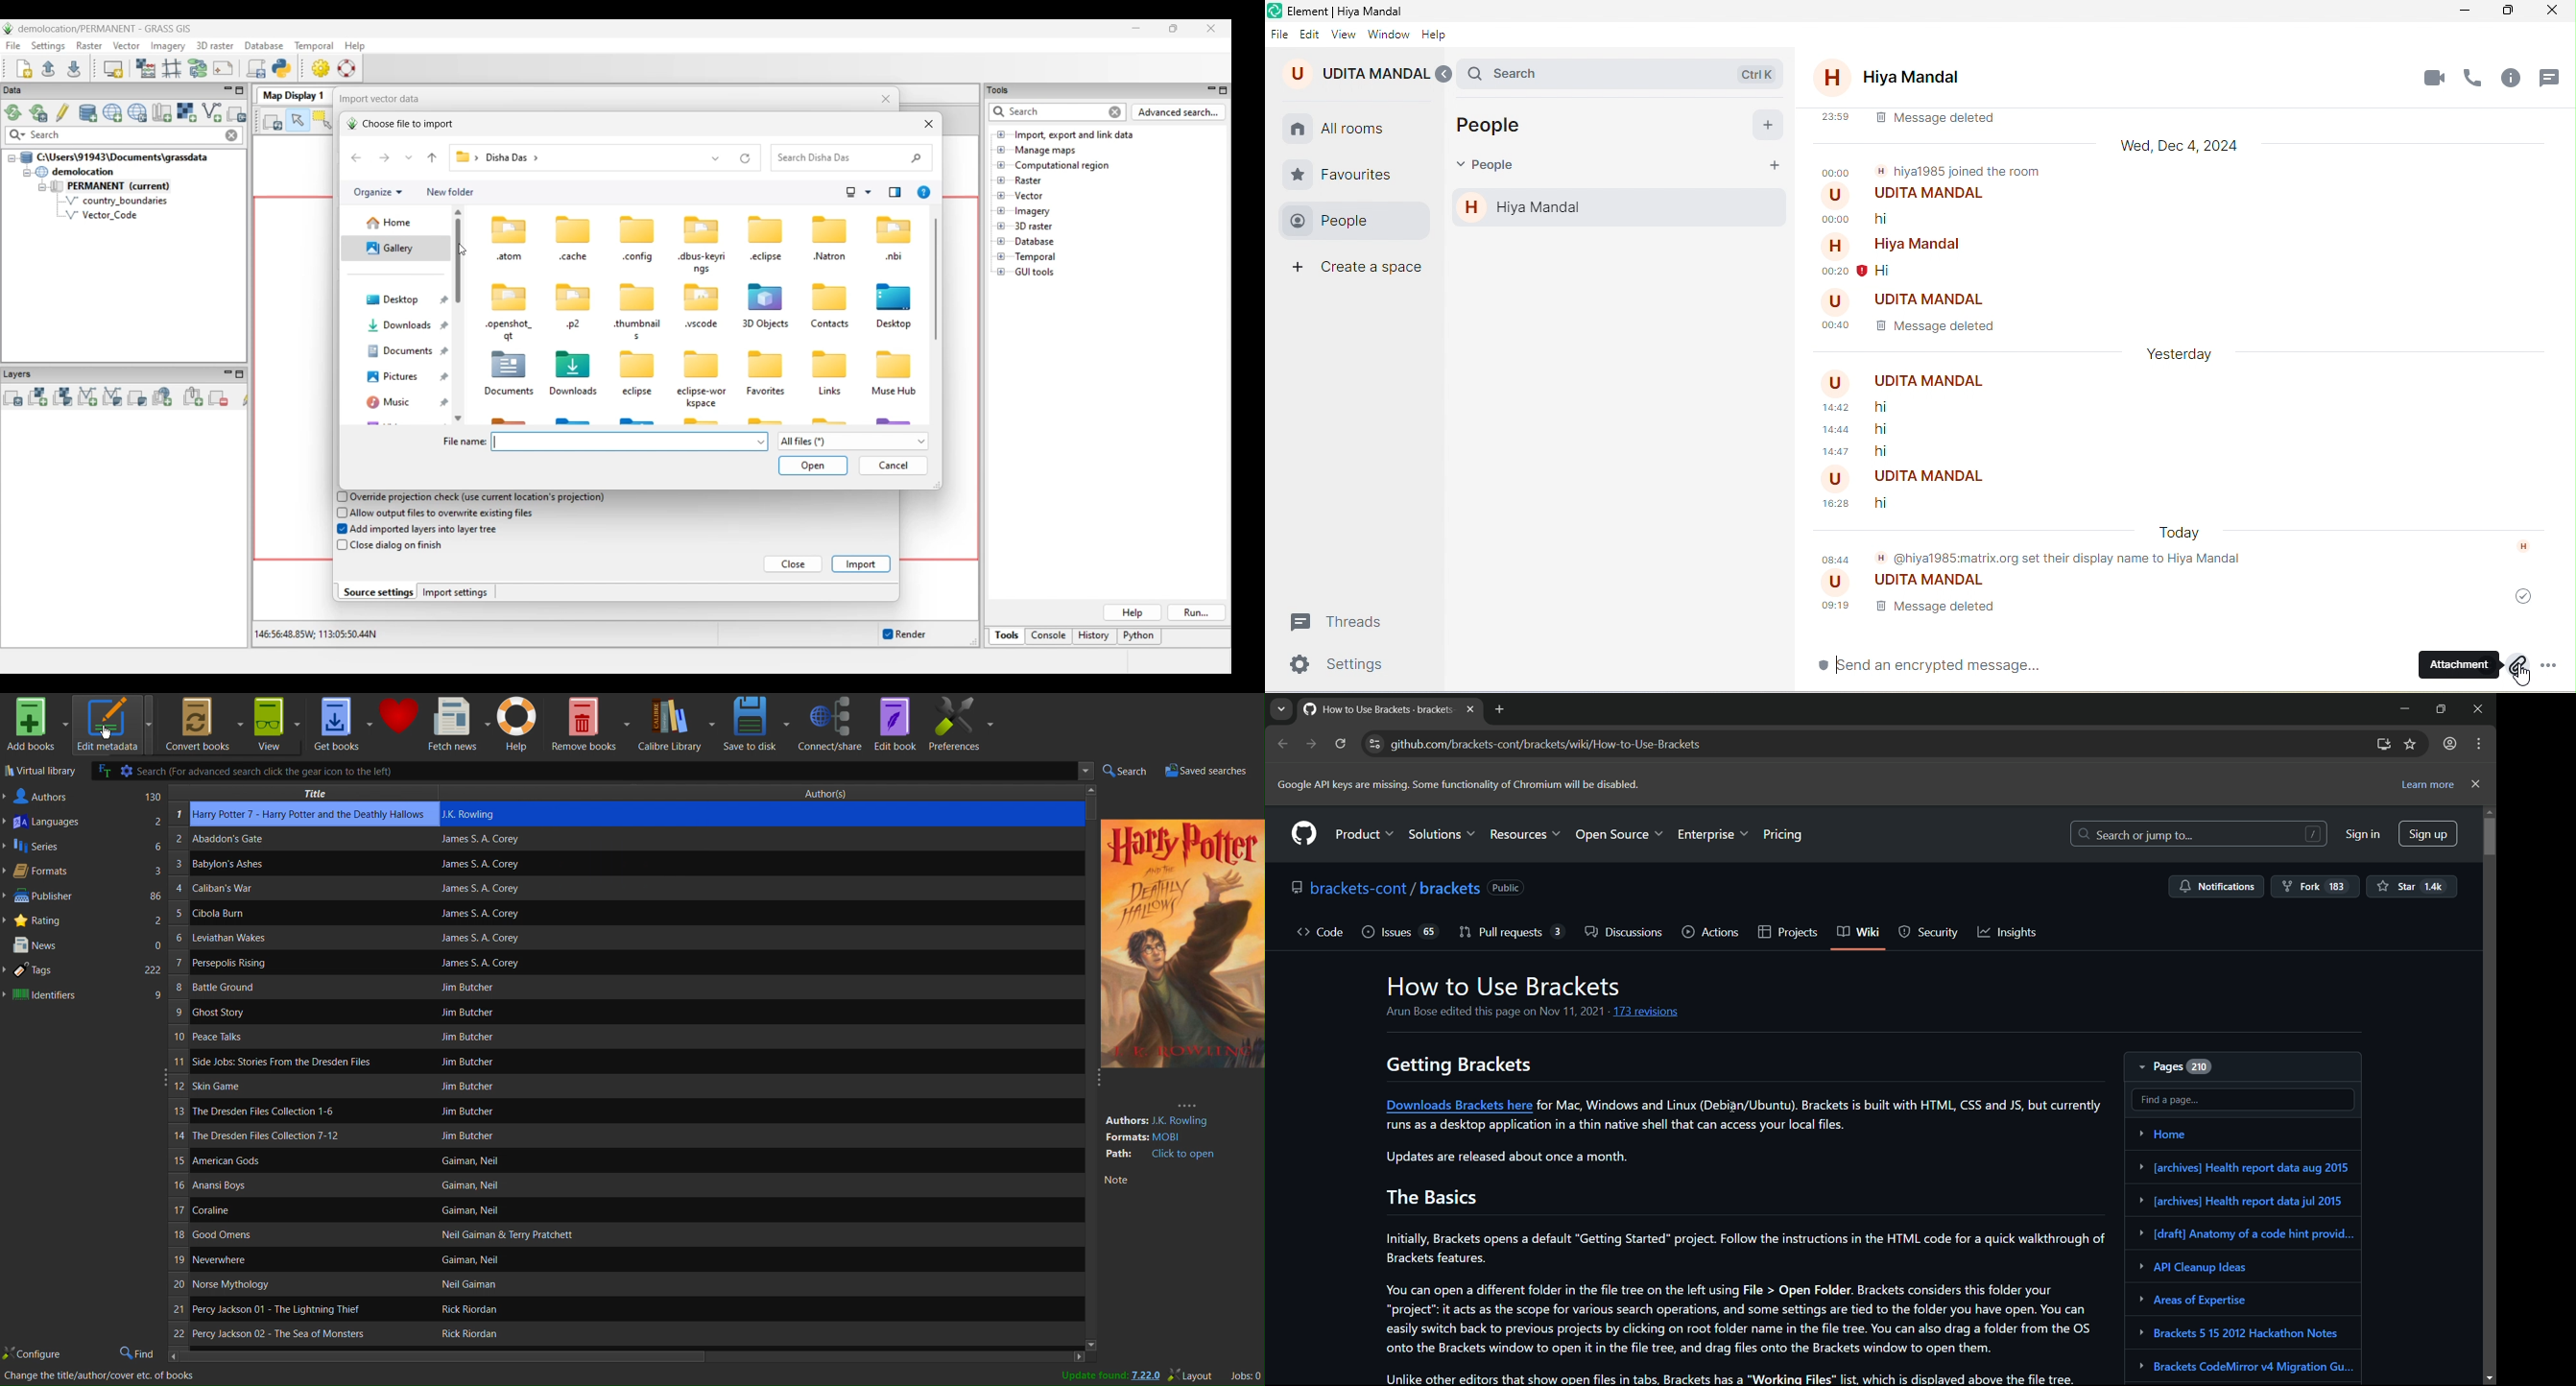  Describe the element at coordinates (83, 796) in the screenshot. I see `Authors` at that location.